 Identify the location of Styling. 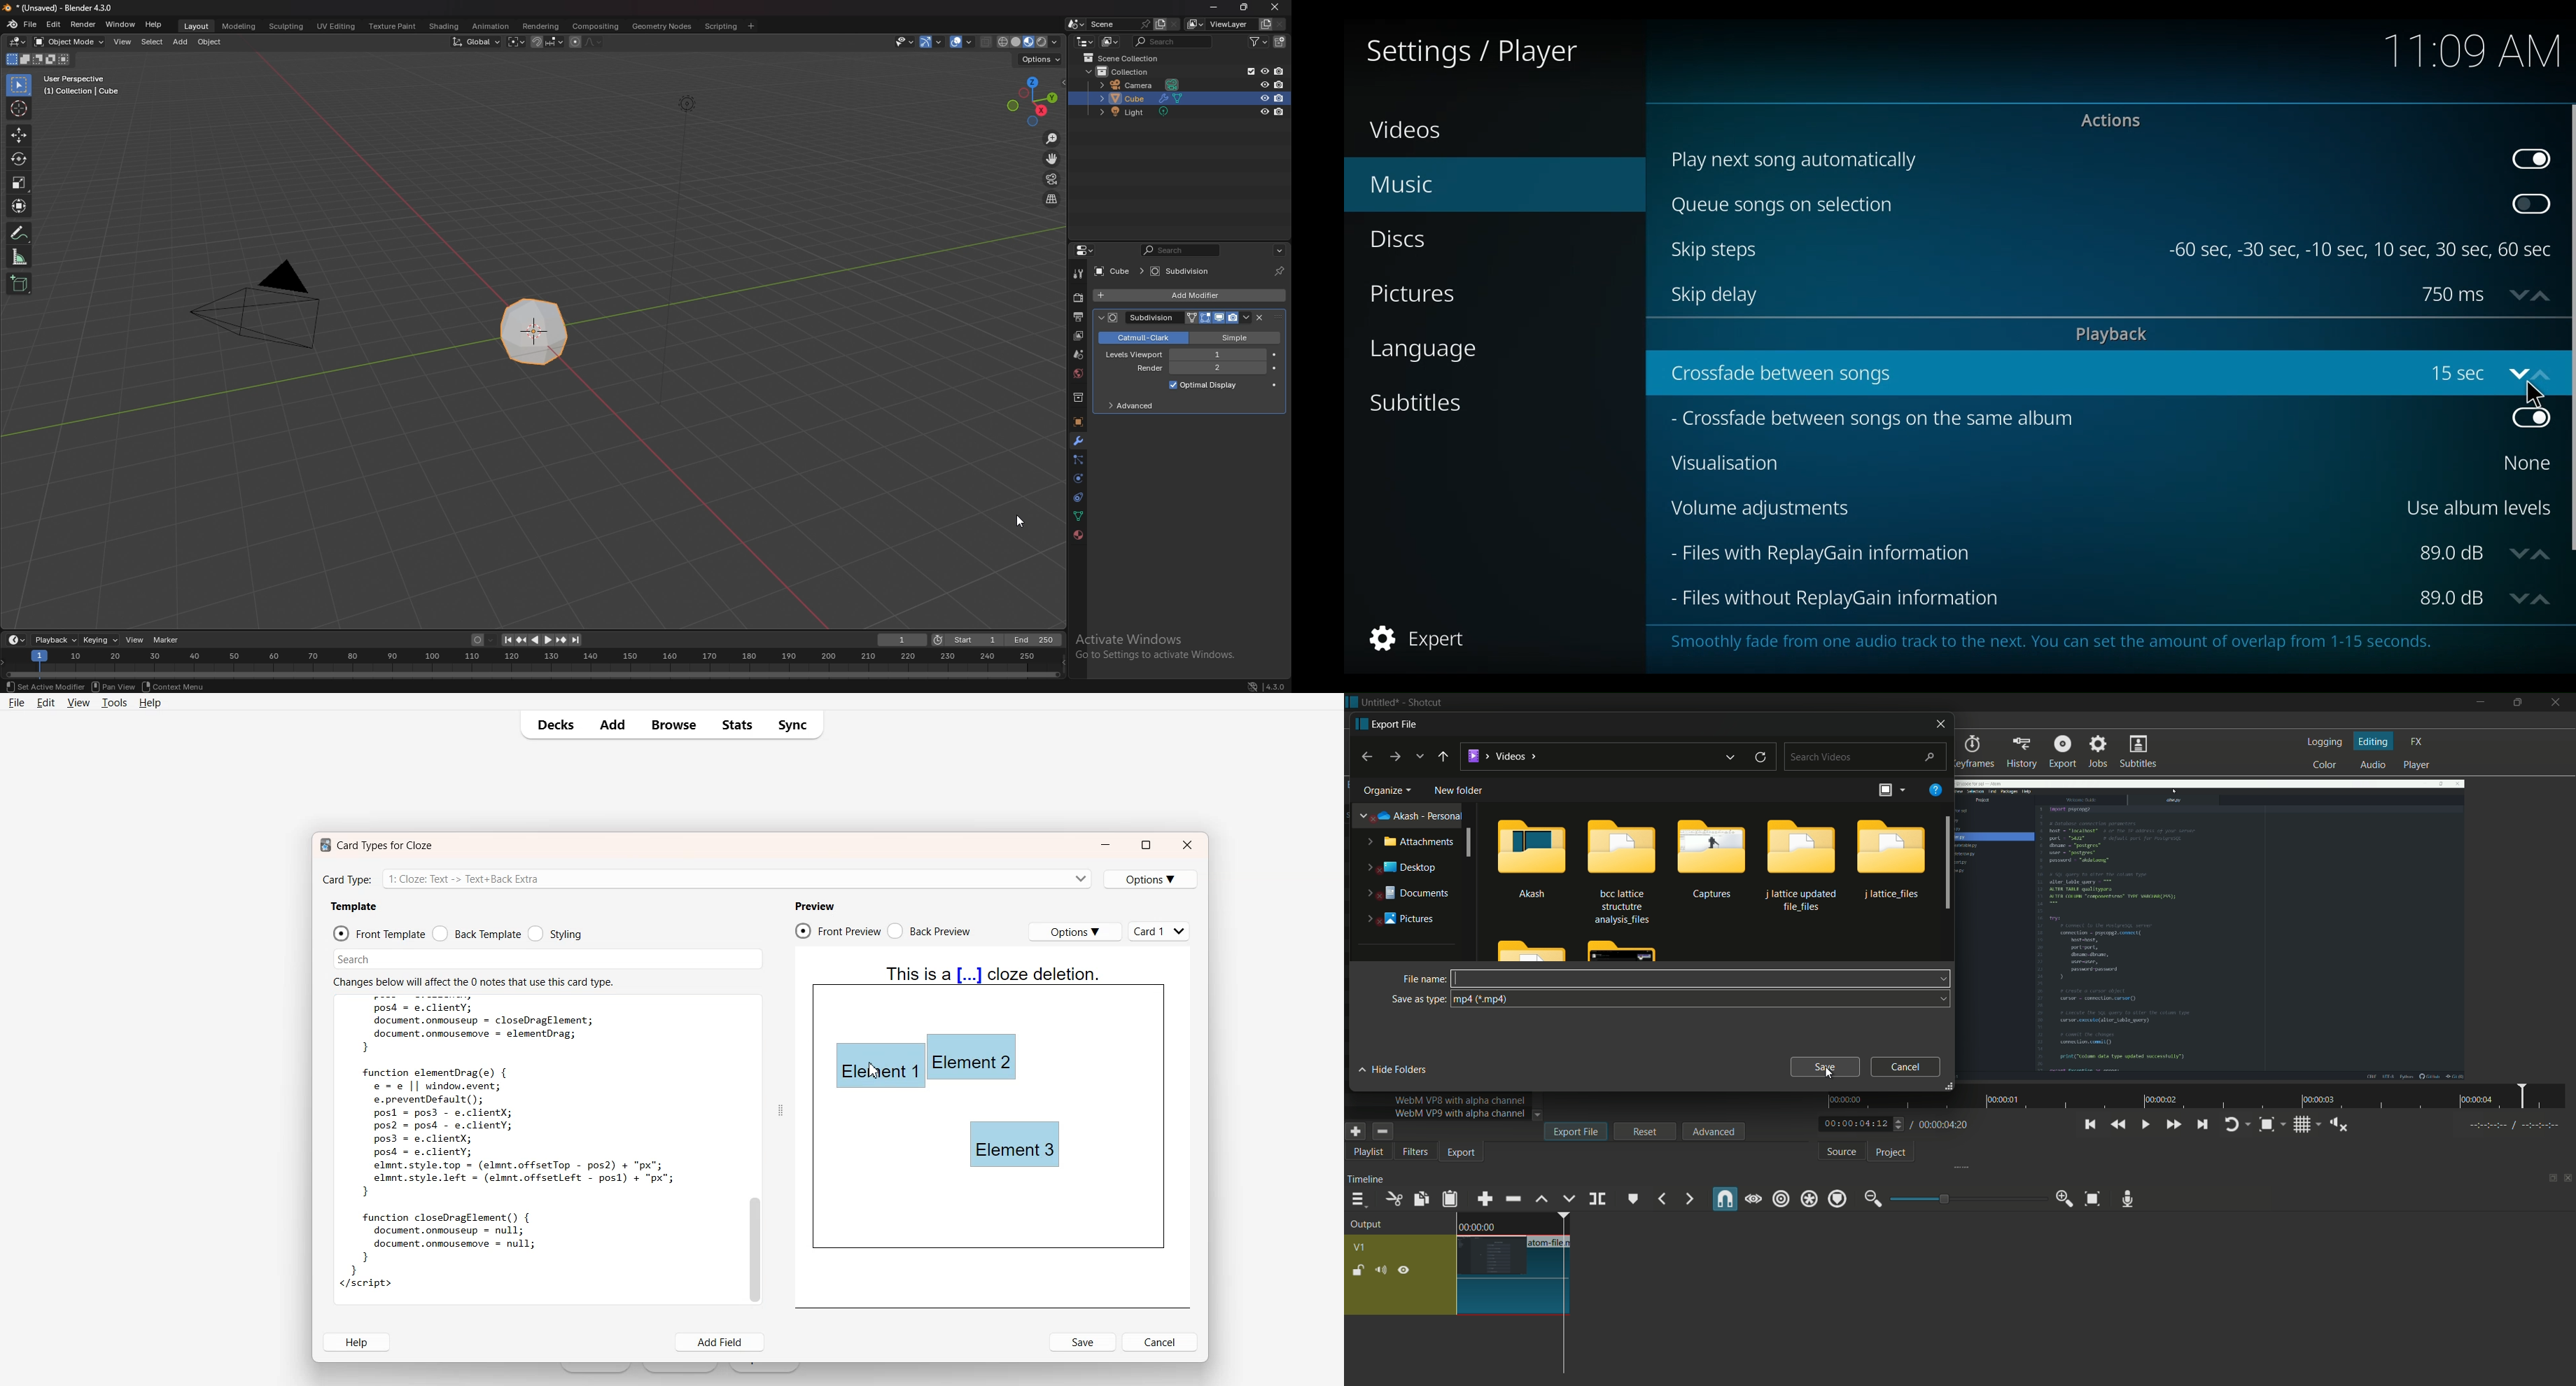
(554, 933).